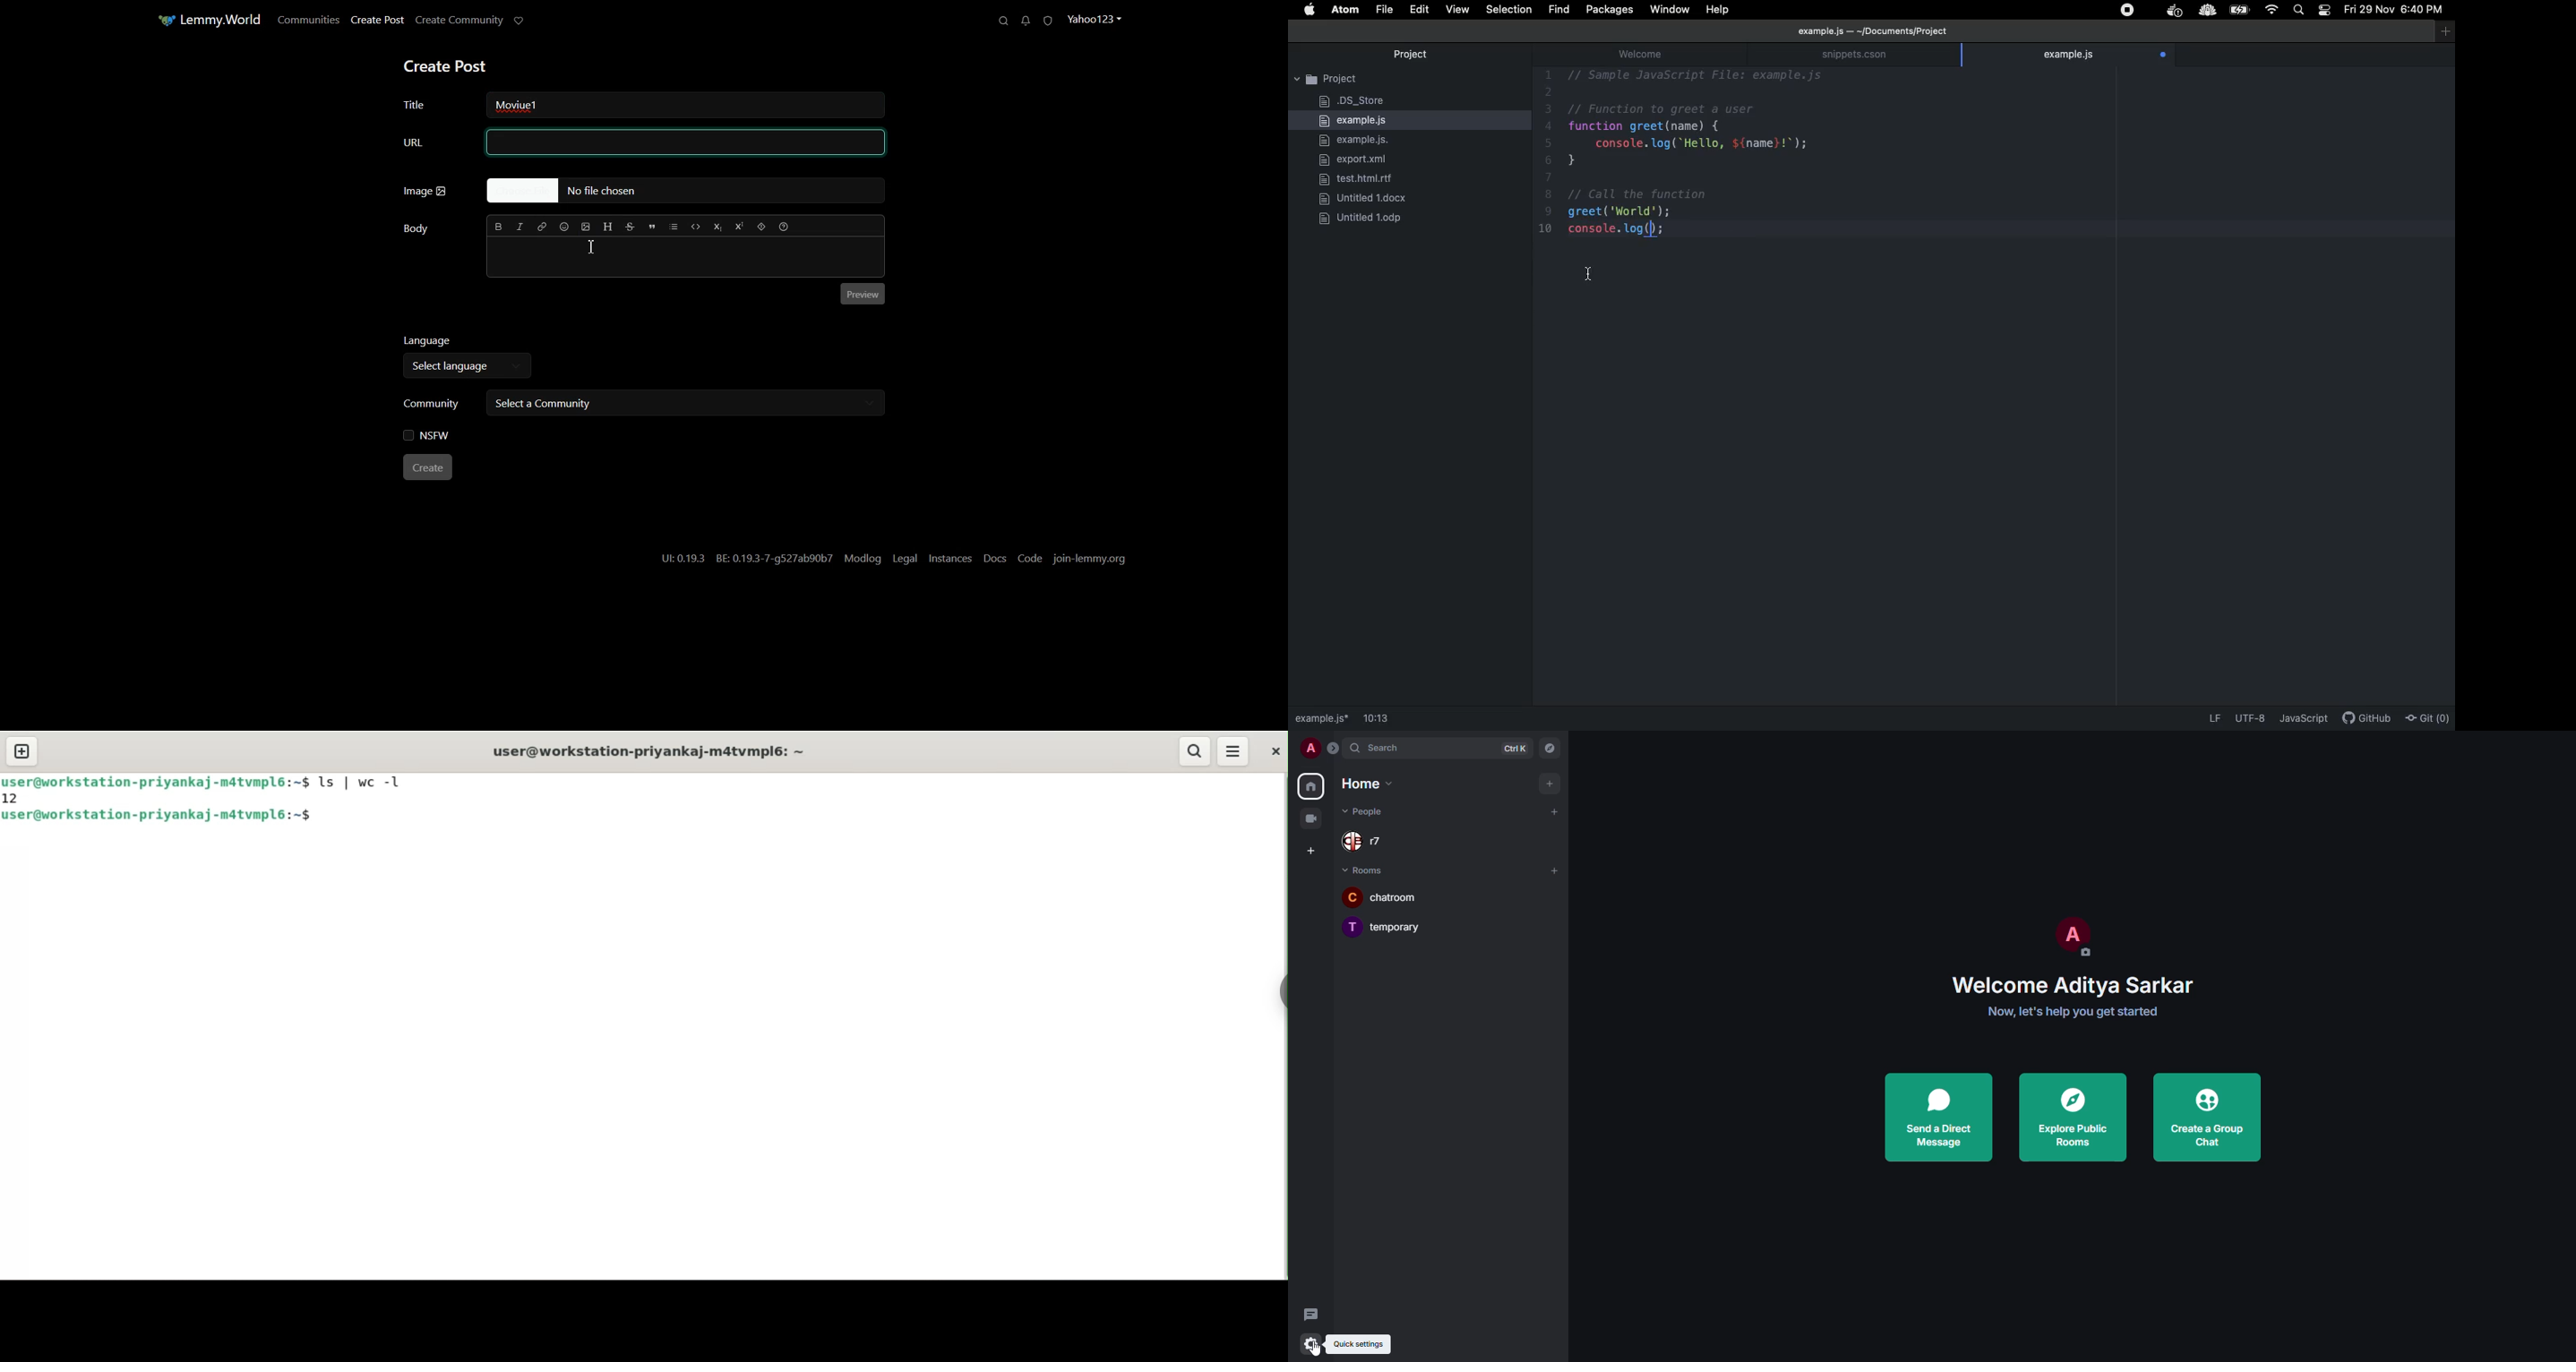 This screenshot has height=1372, width=2576. I want to click on Body, so click(416, 229).